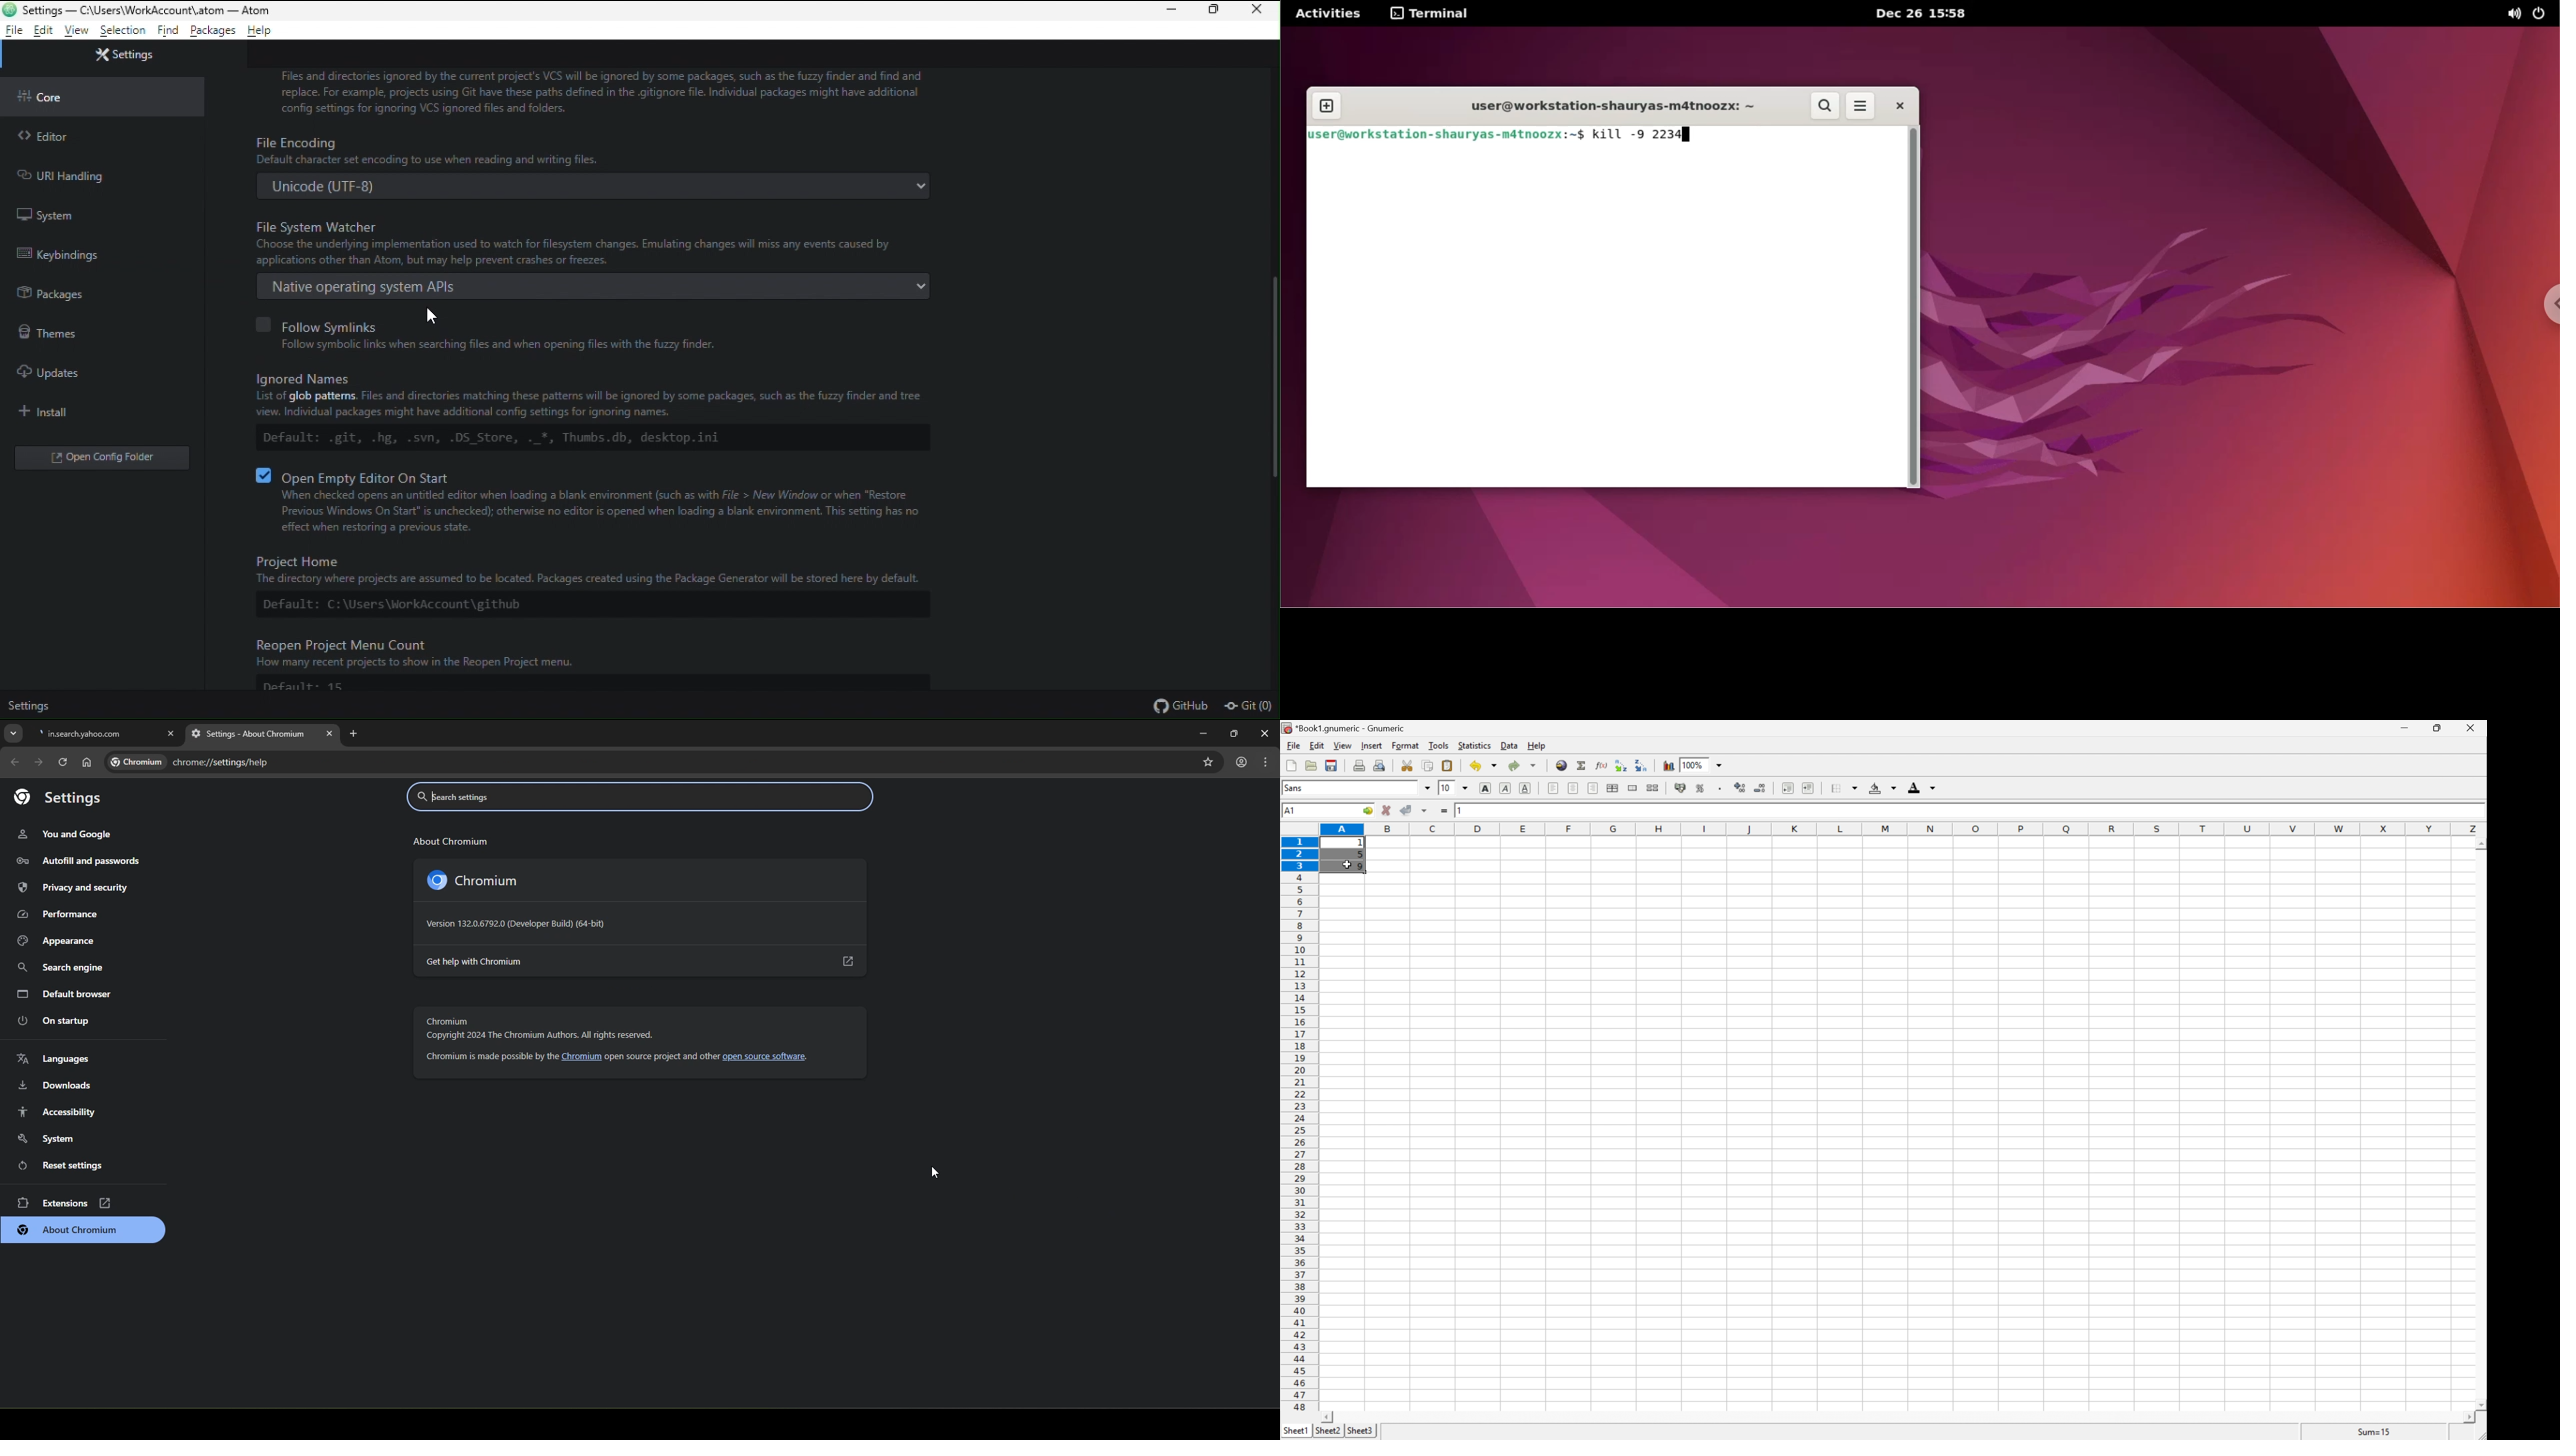  What do you see at coordinates (1291, 763) in the screenshot?
I see `new` at bounding box center [1291, 763].